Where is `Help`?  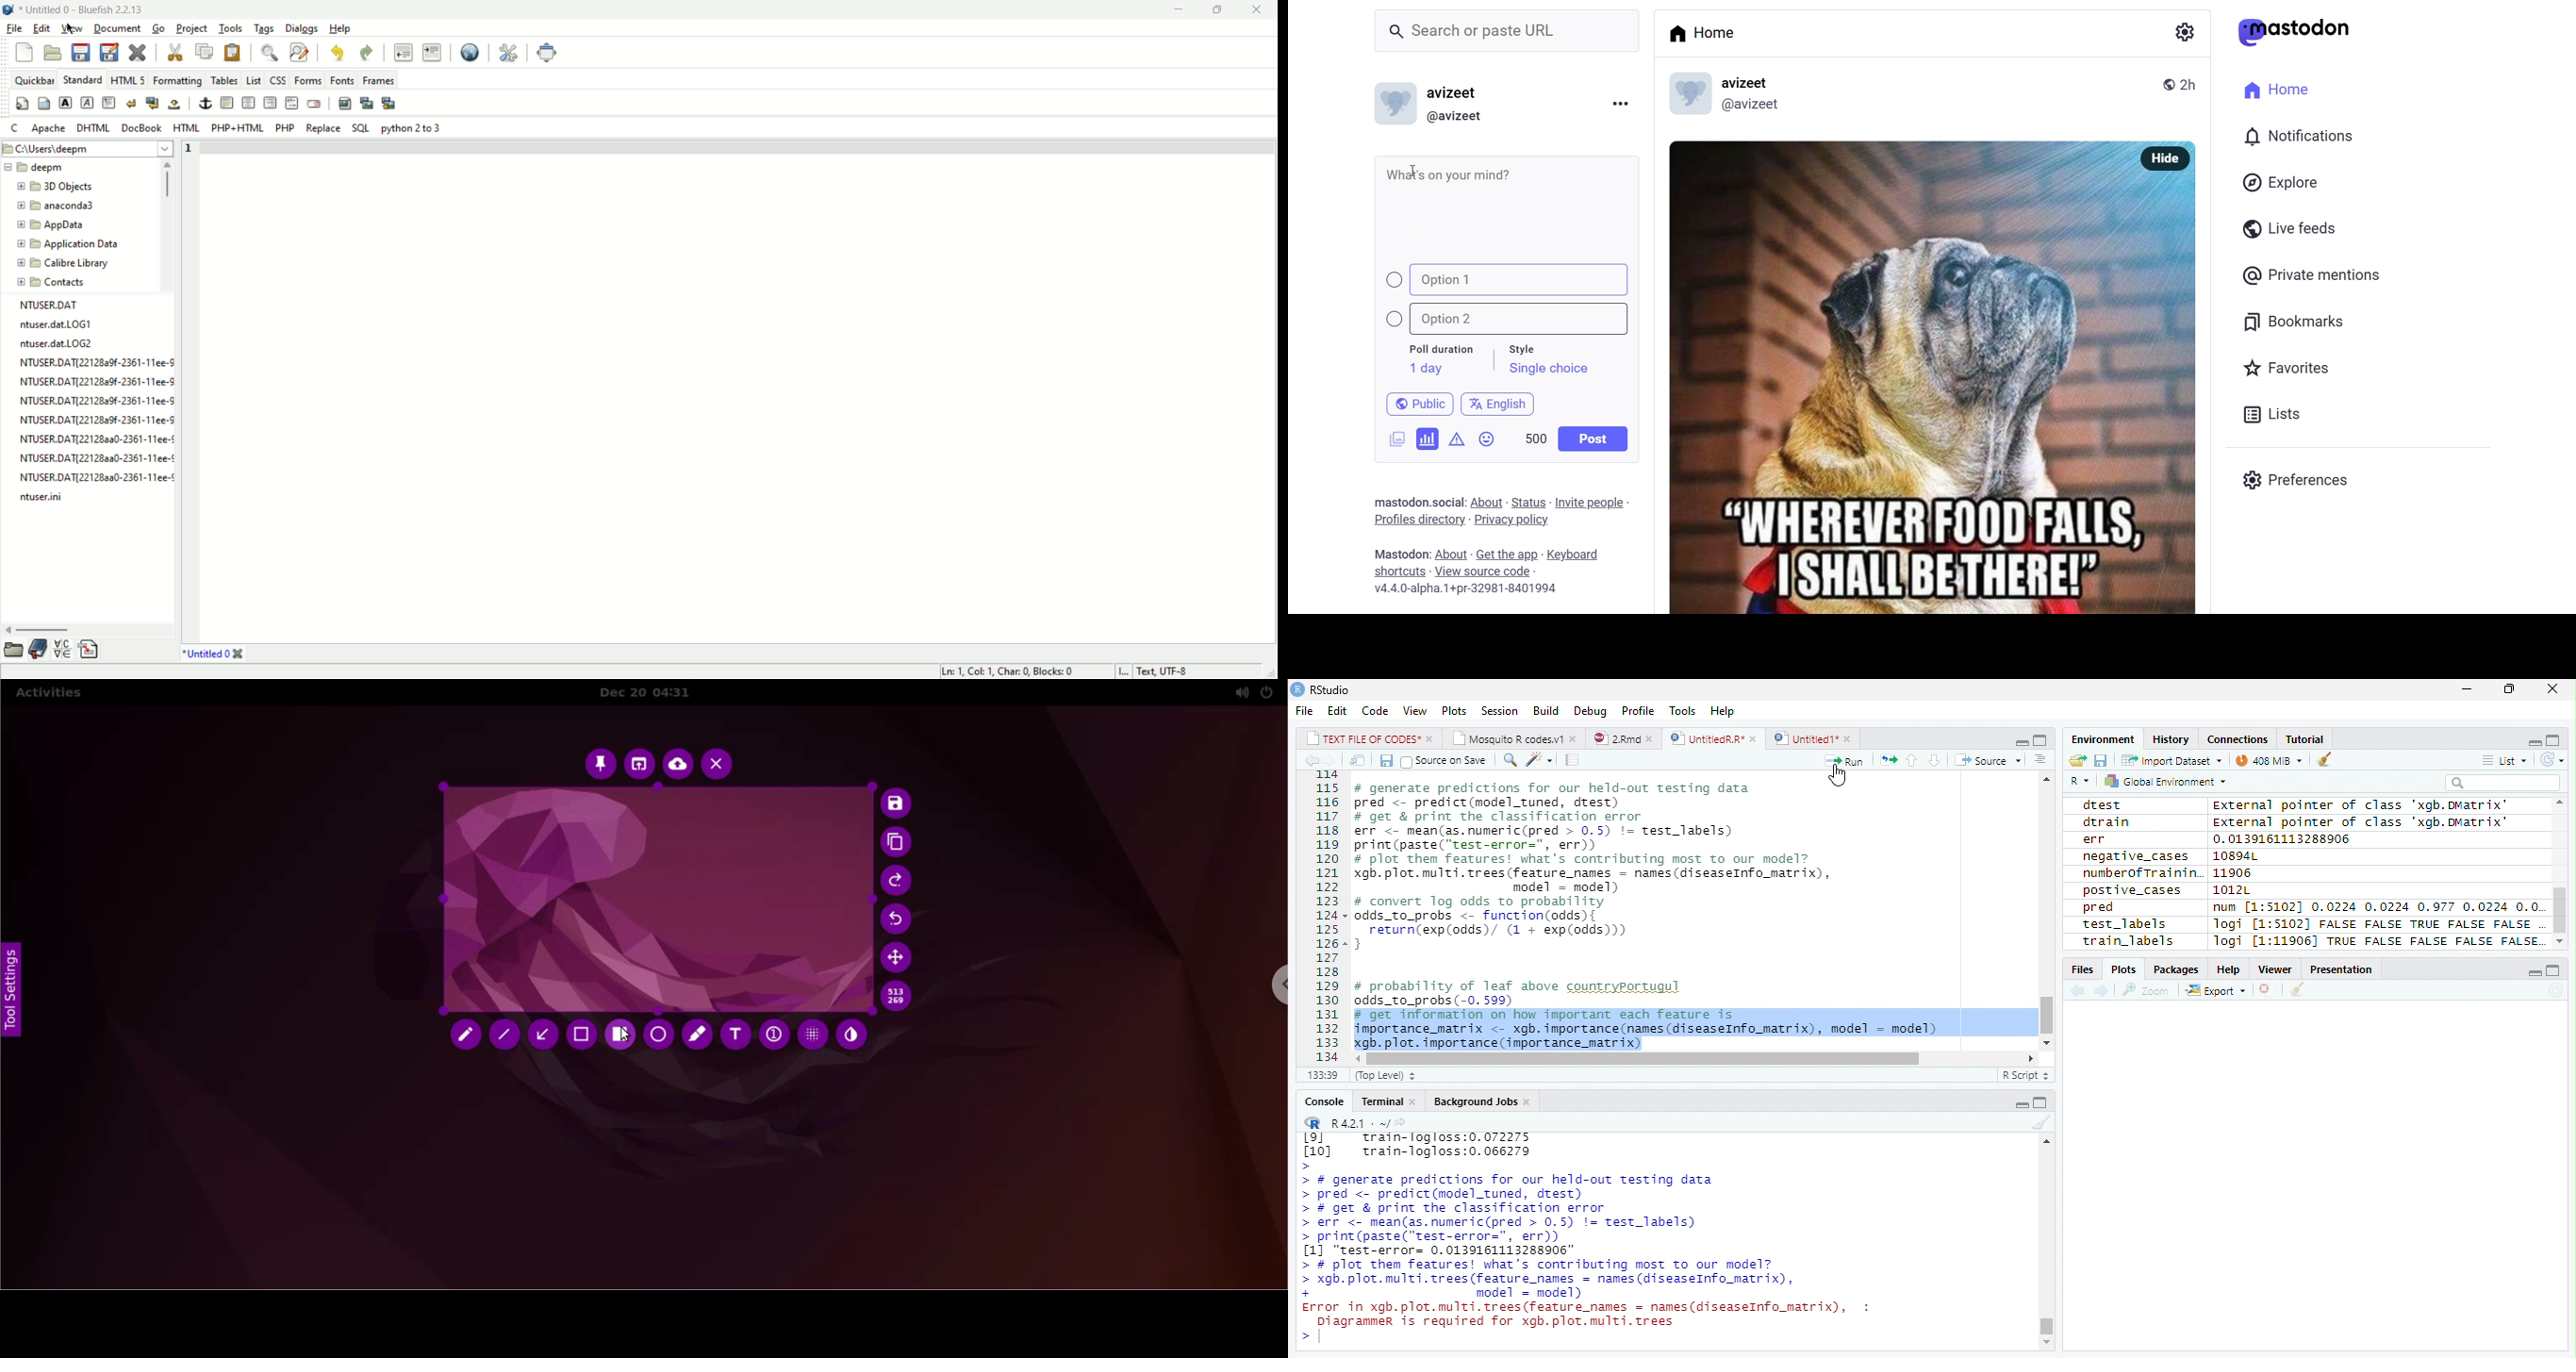 Help is located at coordinates (1725, 713).